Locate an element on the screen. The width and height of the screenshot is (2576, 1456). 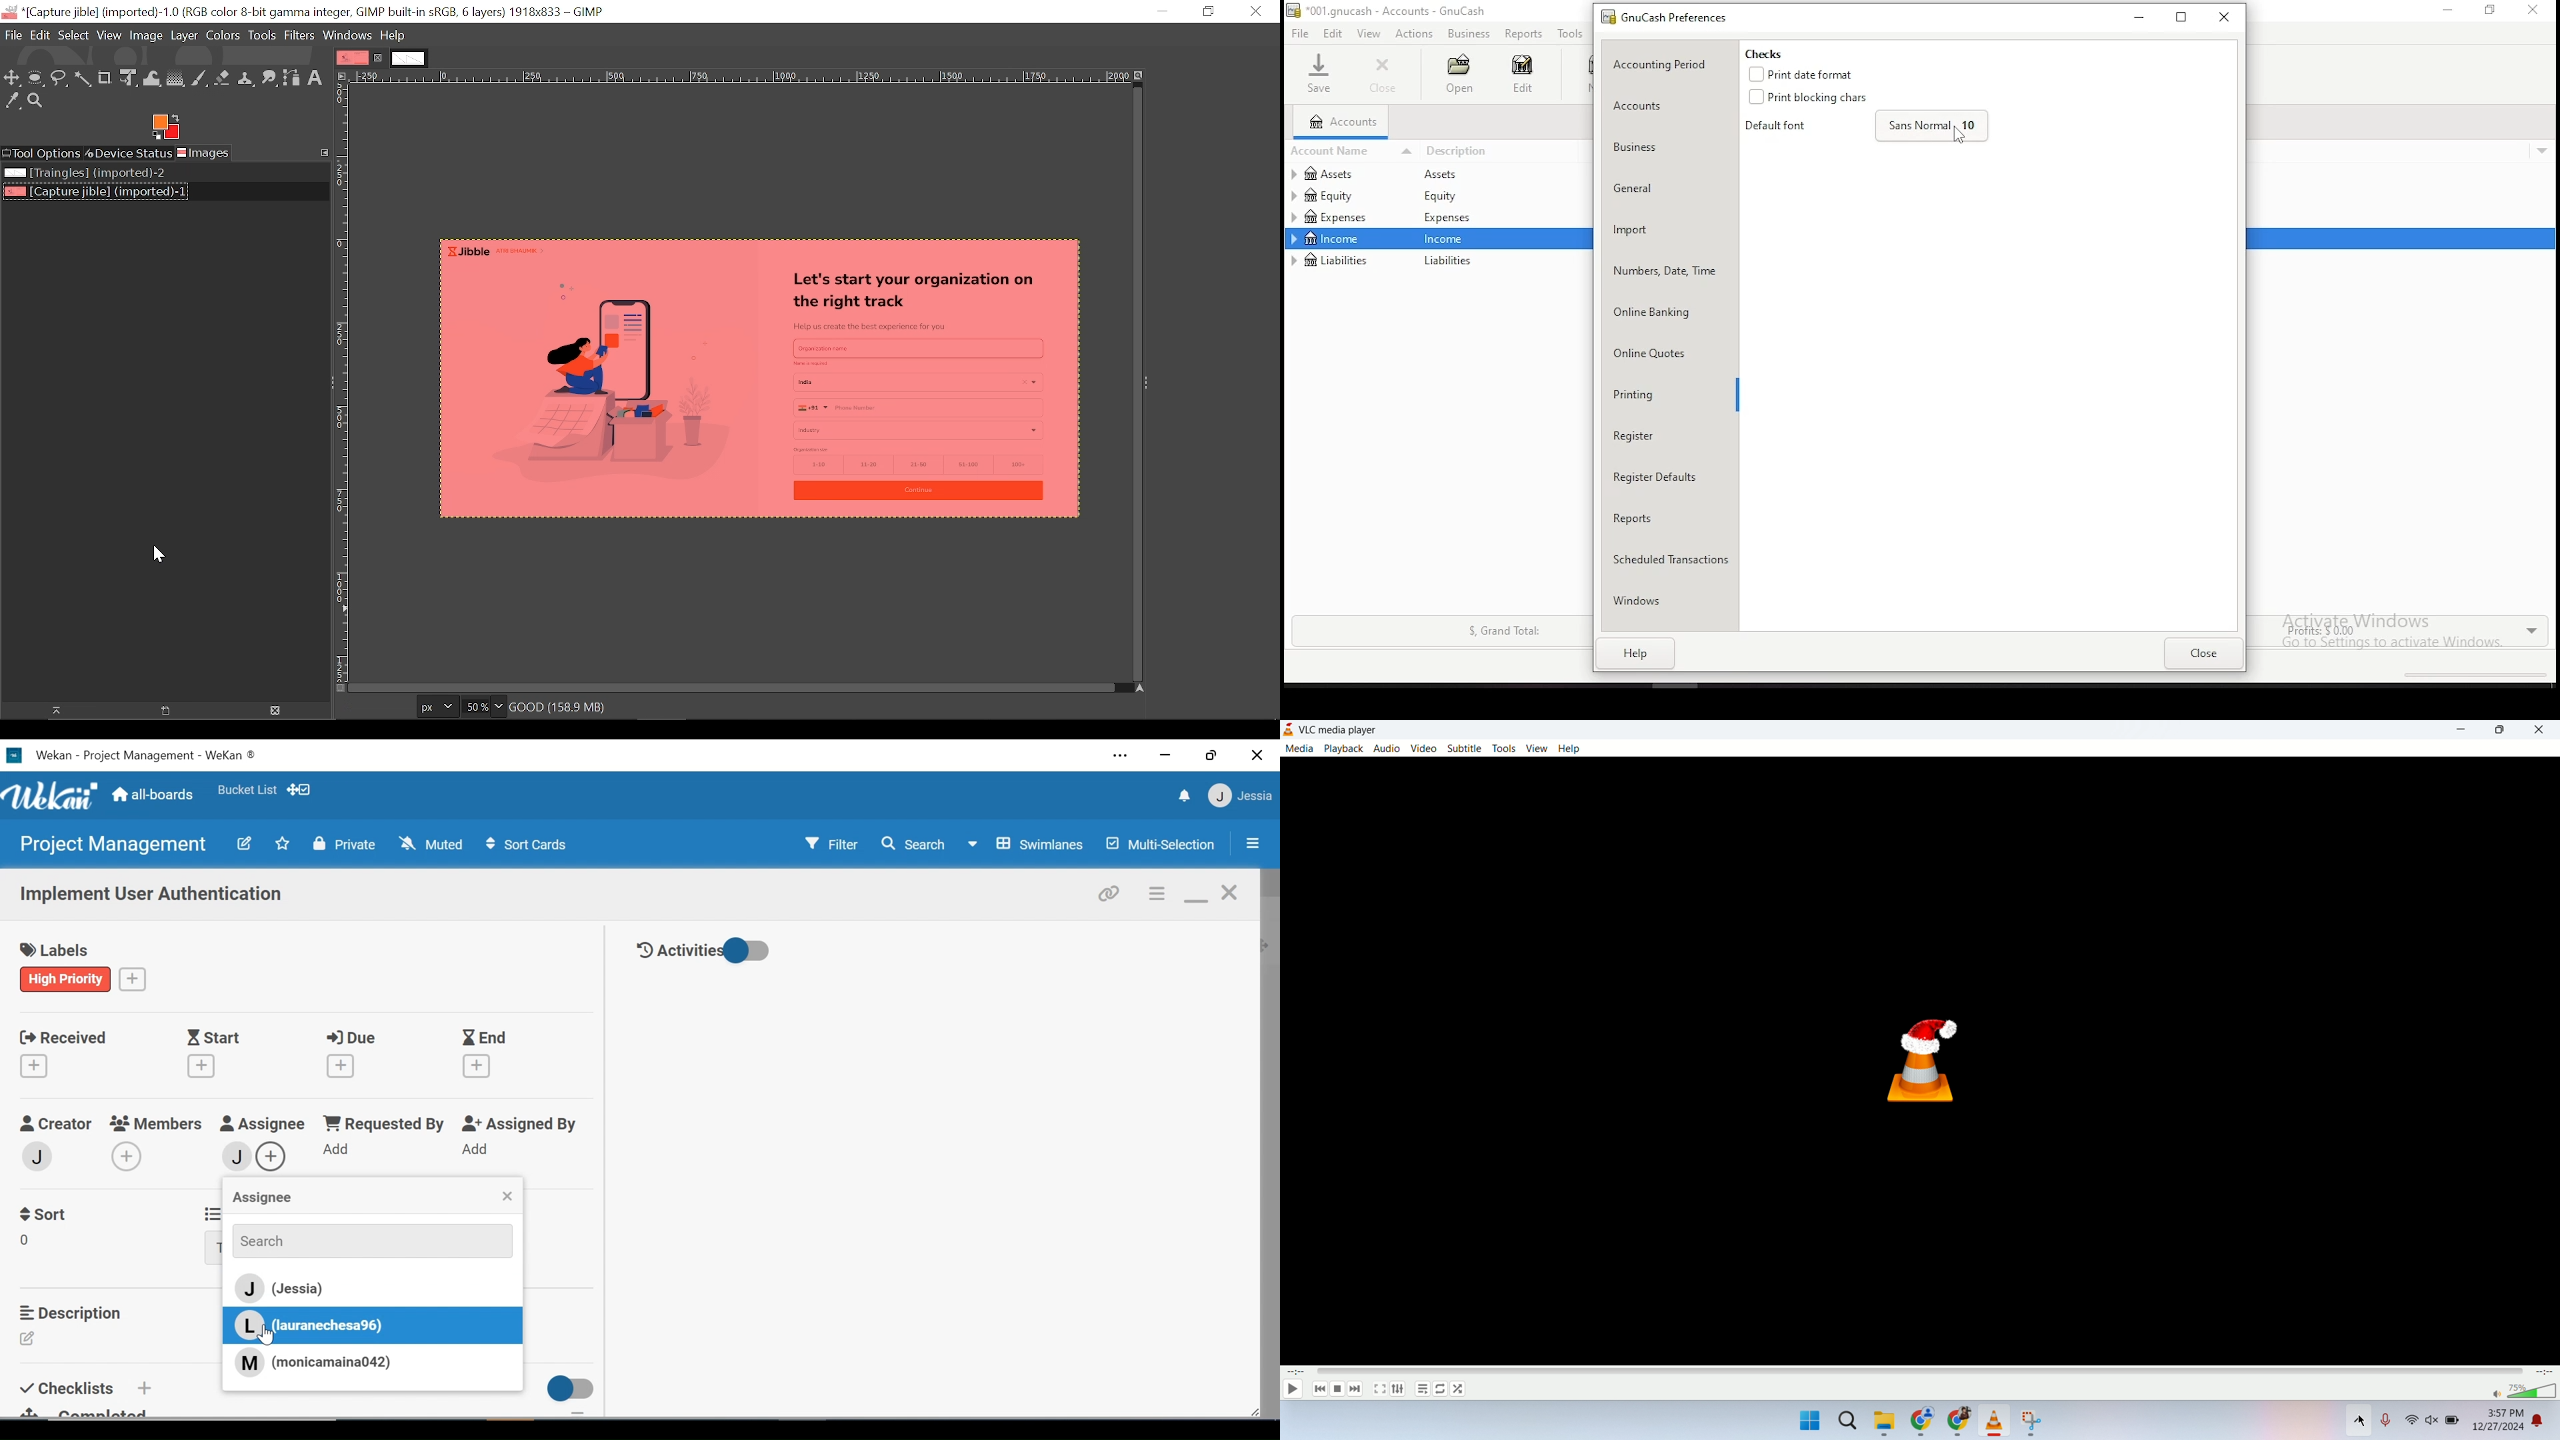
minimize is located at coordinates (2445, 10).